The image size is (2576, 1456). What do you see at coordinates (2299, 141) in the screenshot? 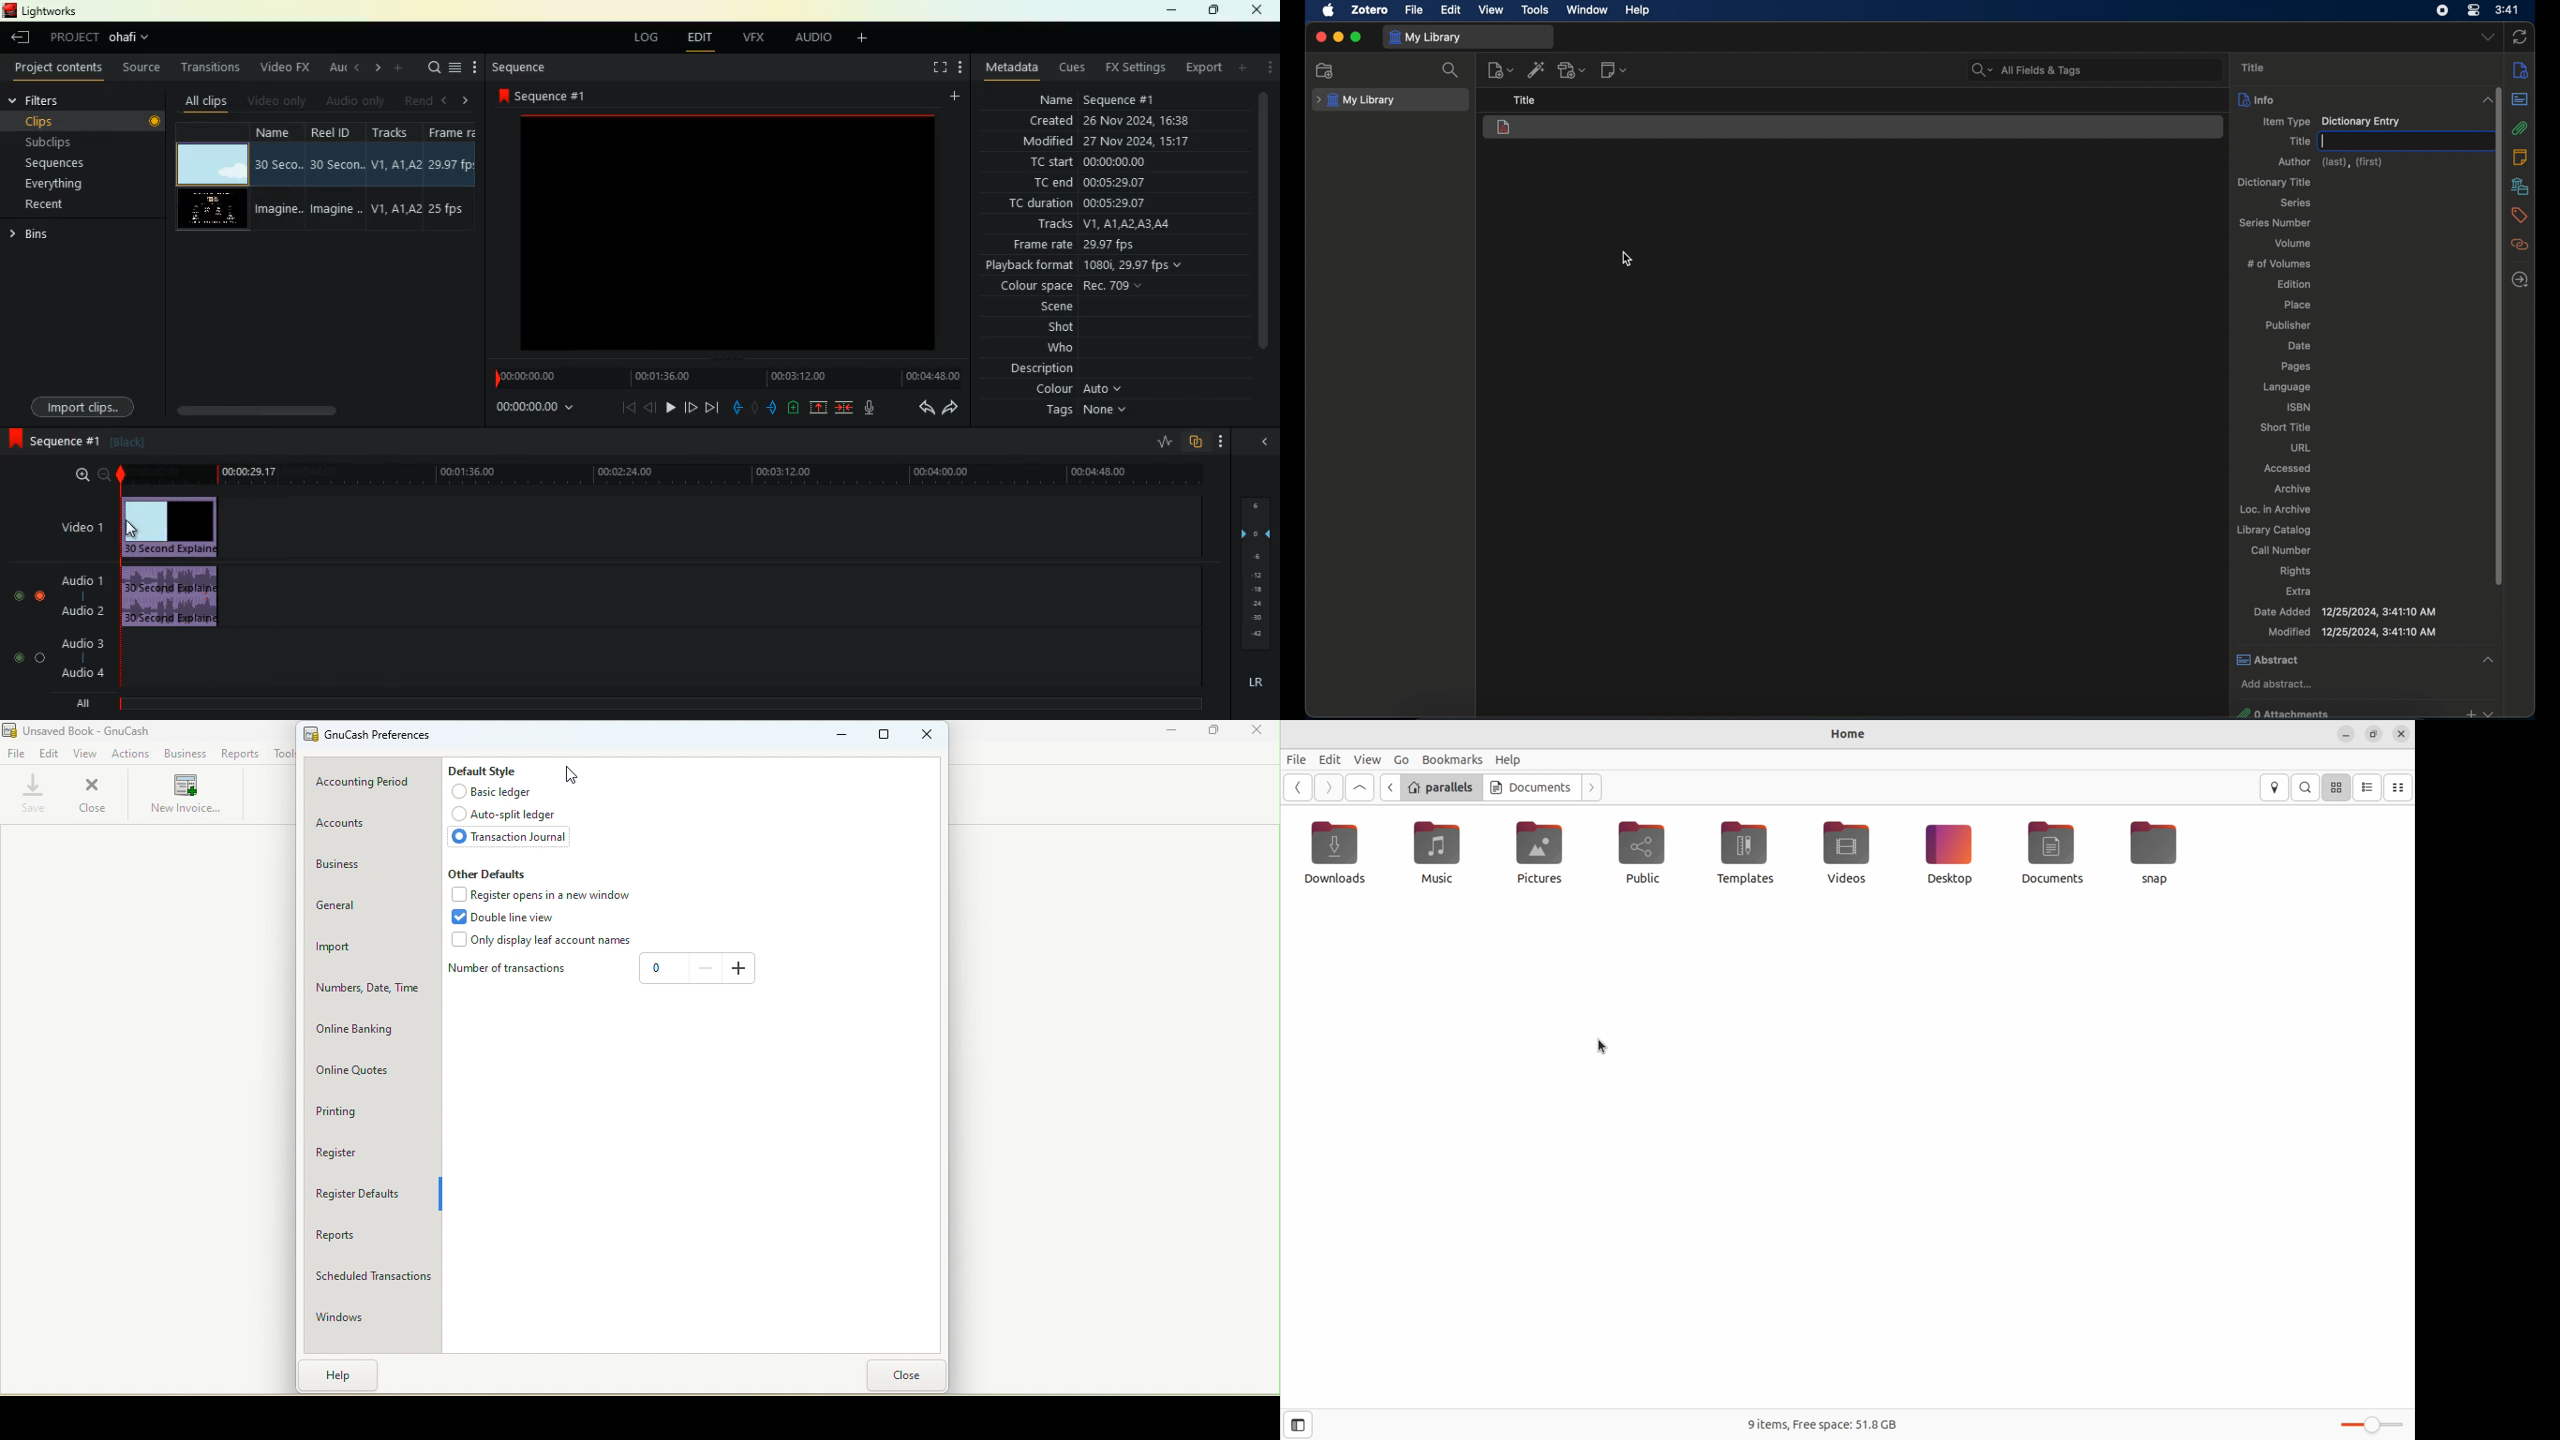
I see `title` at bounding box center [2299, 141].